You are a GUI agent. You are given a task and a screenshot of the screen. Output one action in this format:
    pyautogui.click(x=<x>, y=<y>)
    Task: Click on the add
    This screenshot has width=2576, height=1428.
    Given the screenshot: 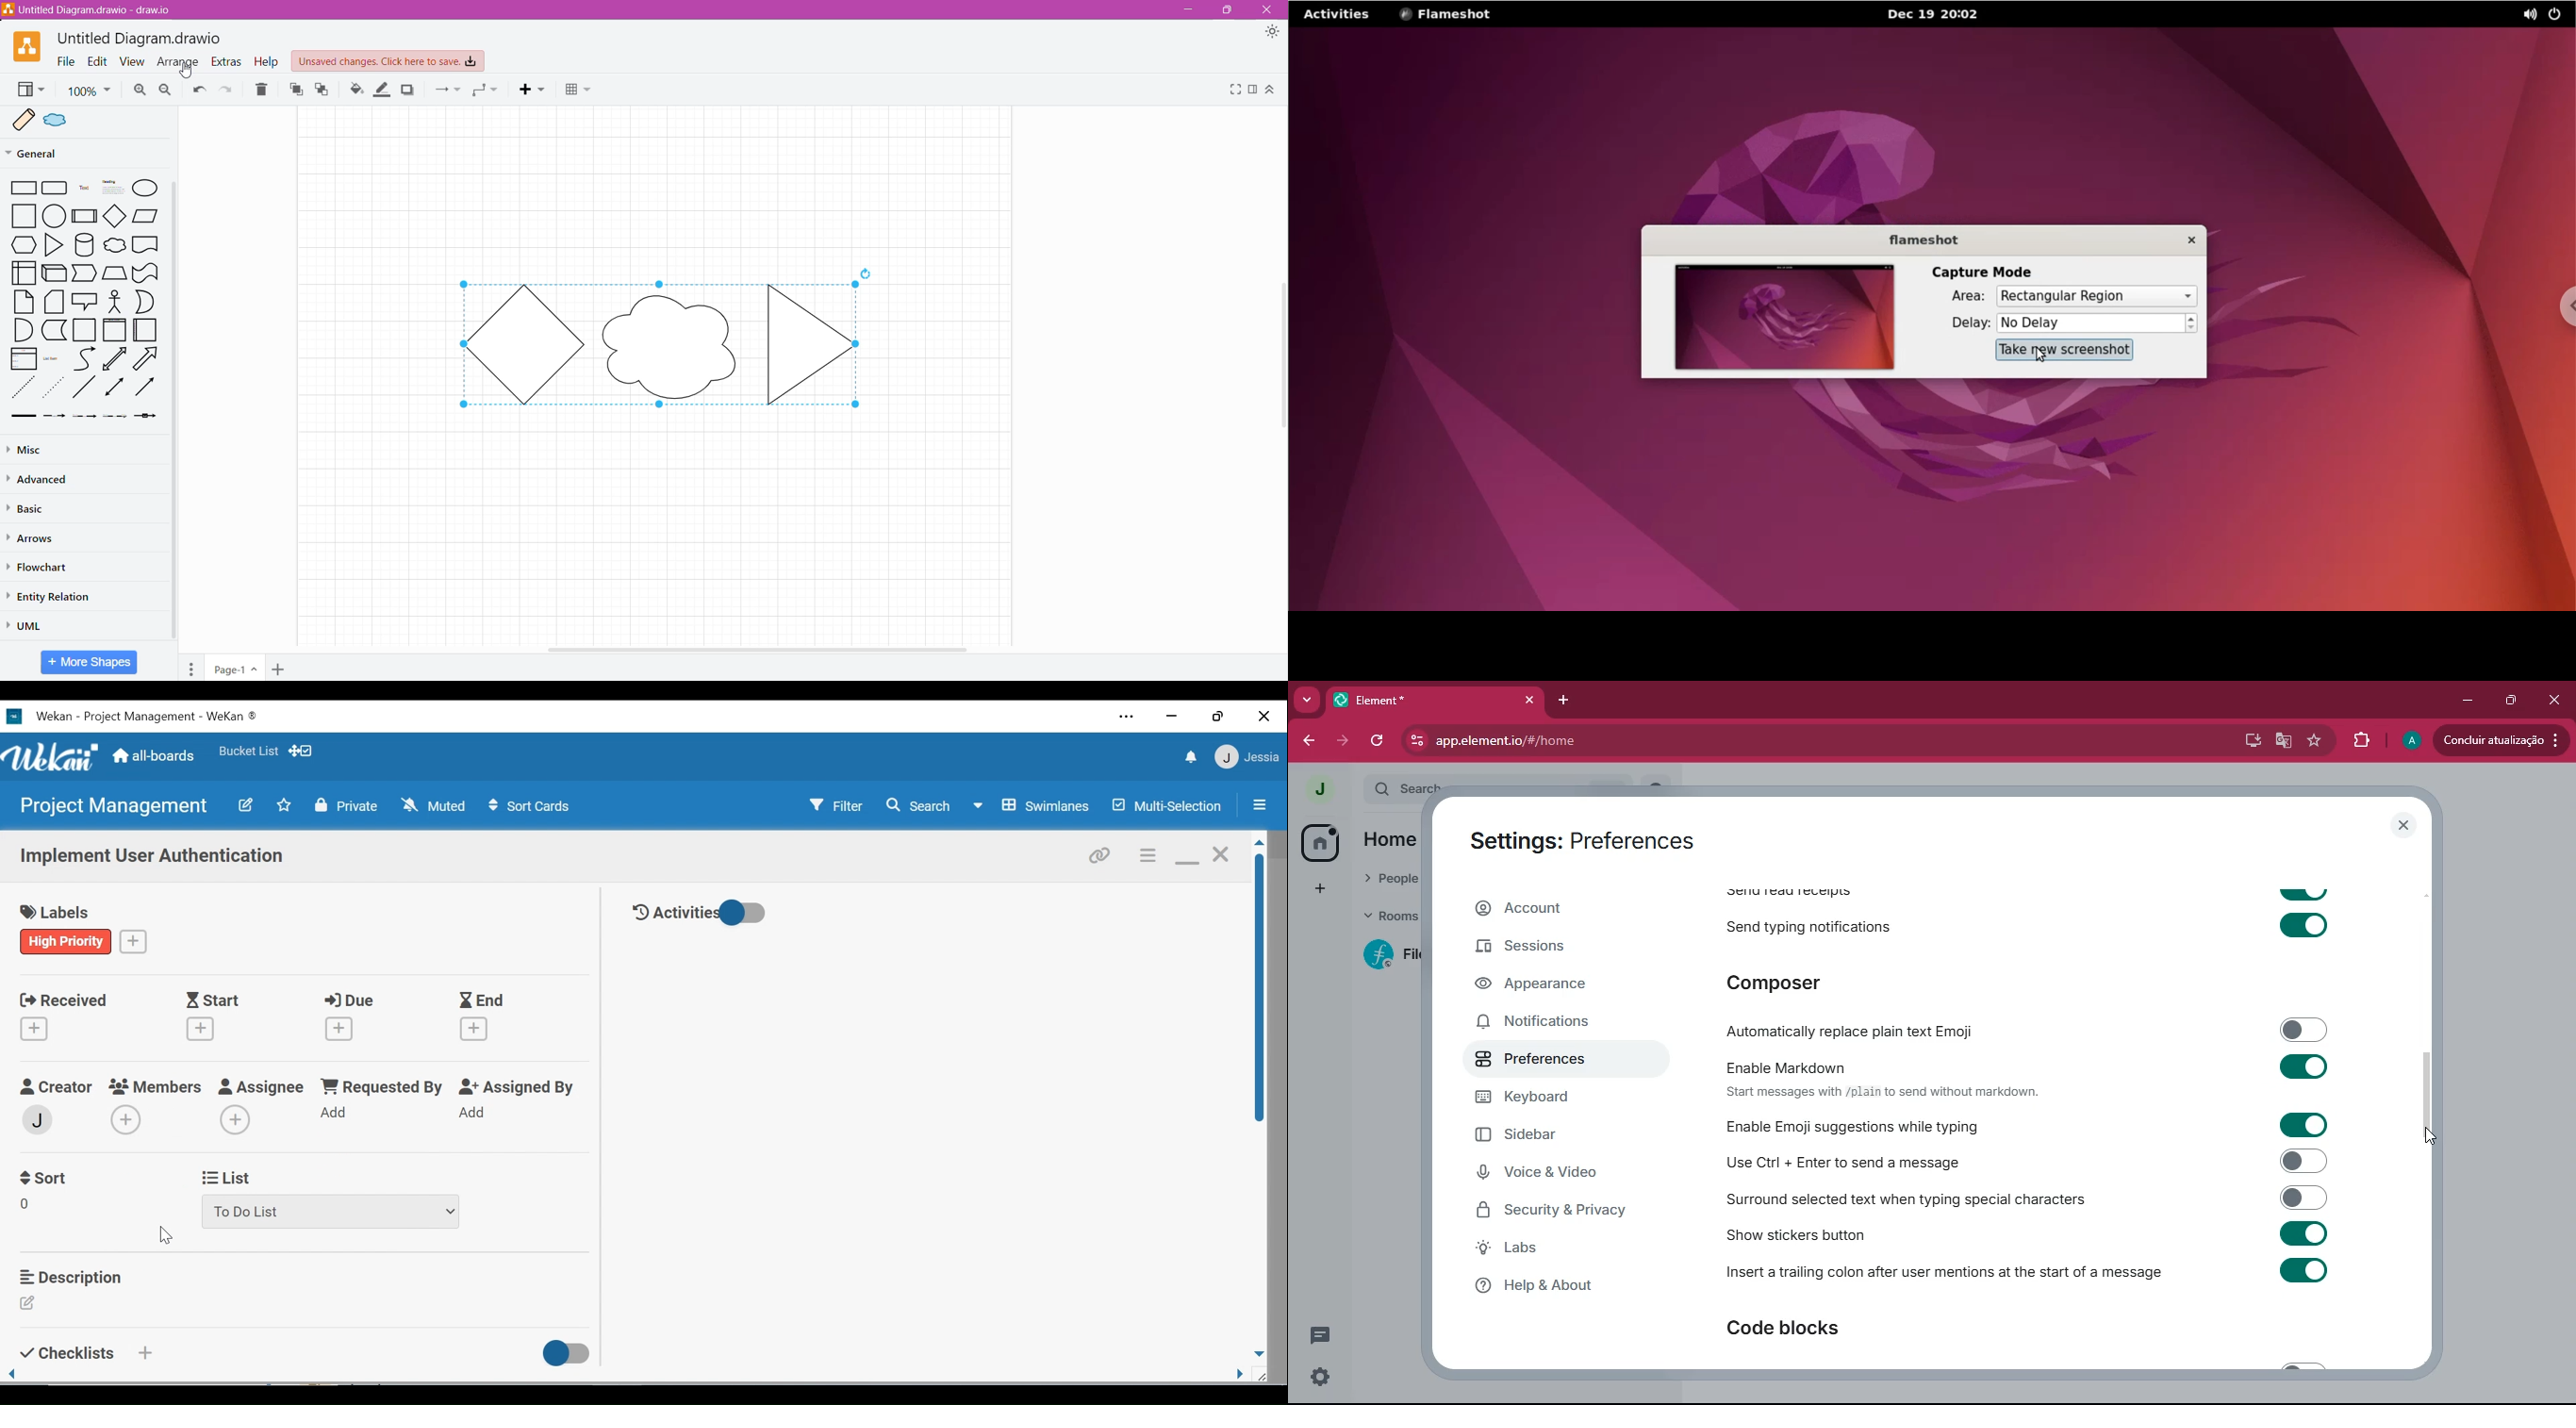 What is the action you would take?
    pyautogui.click(x=143, y=1353)
    